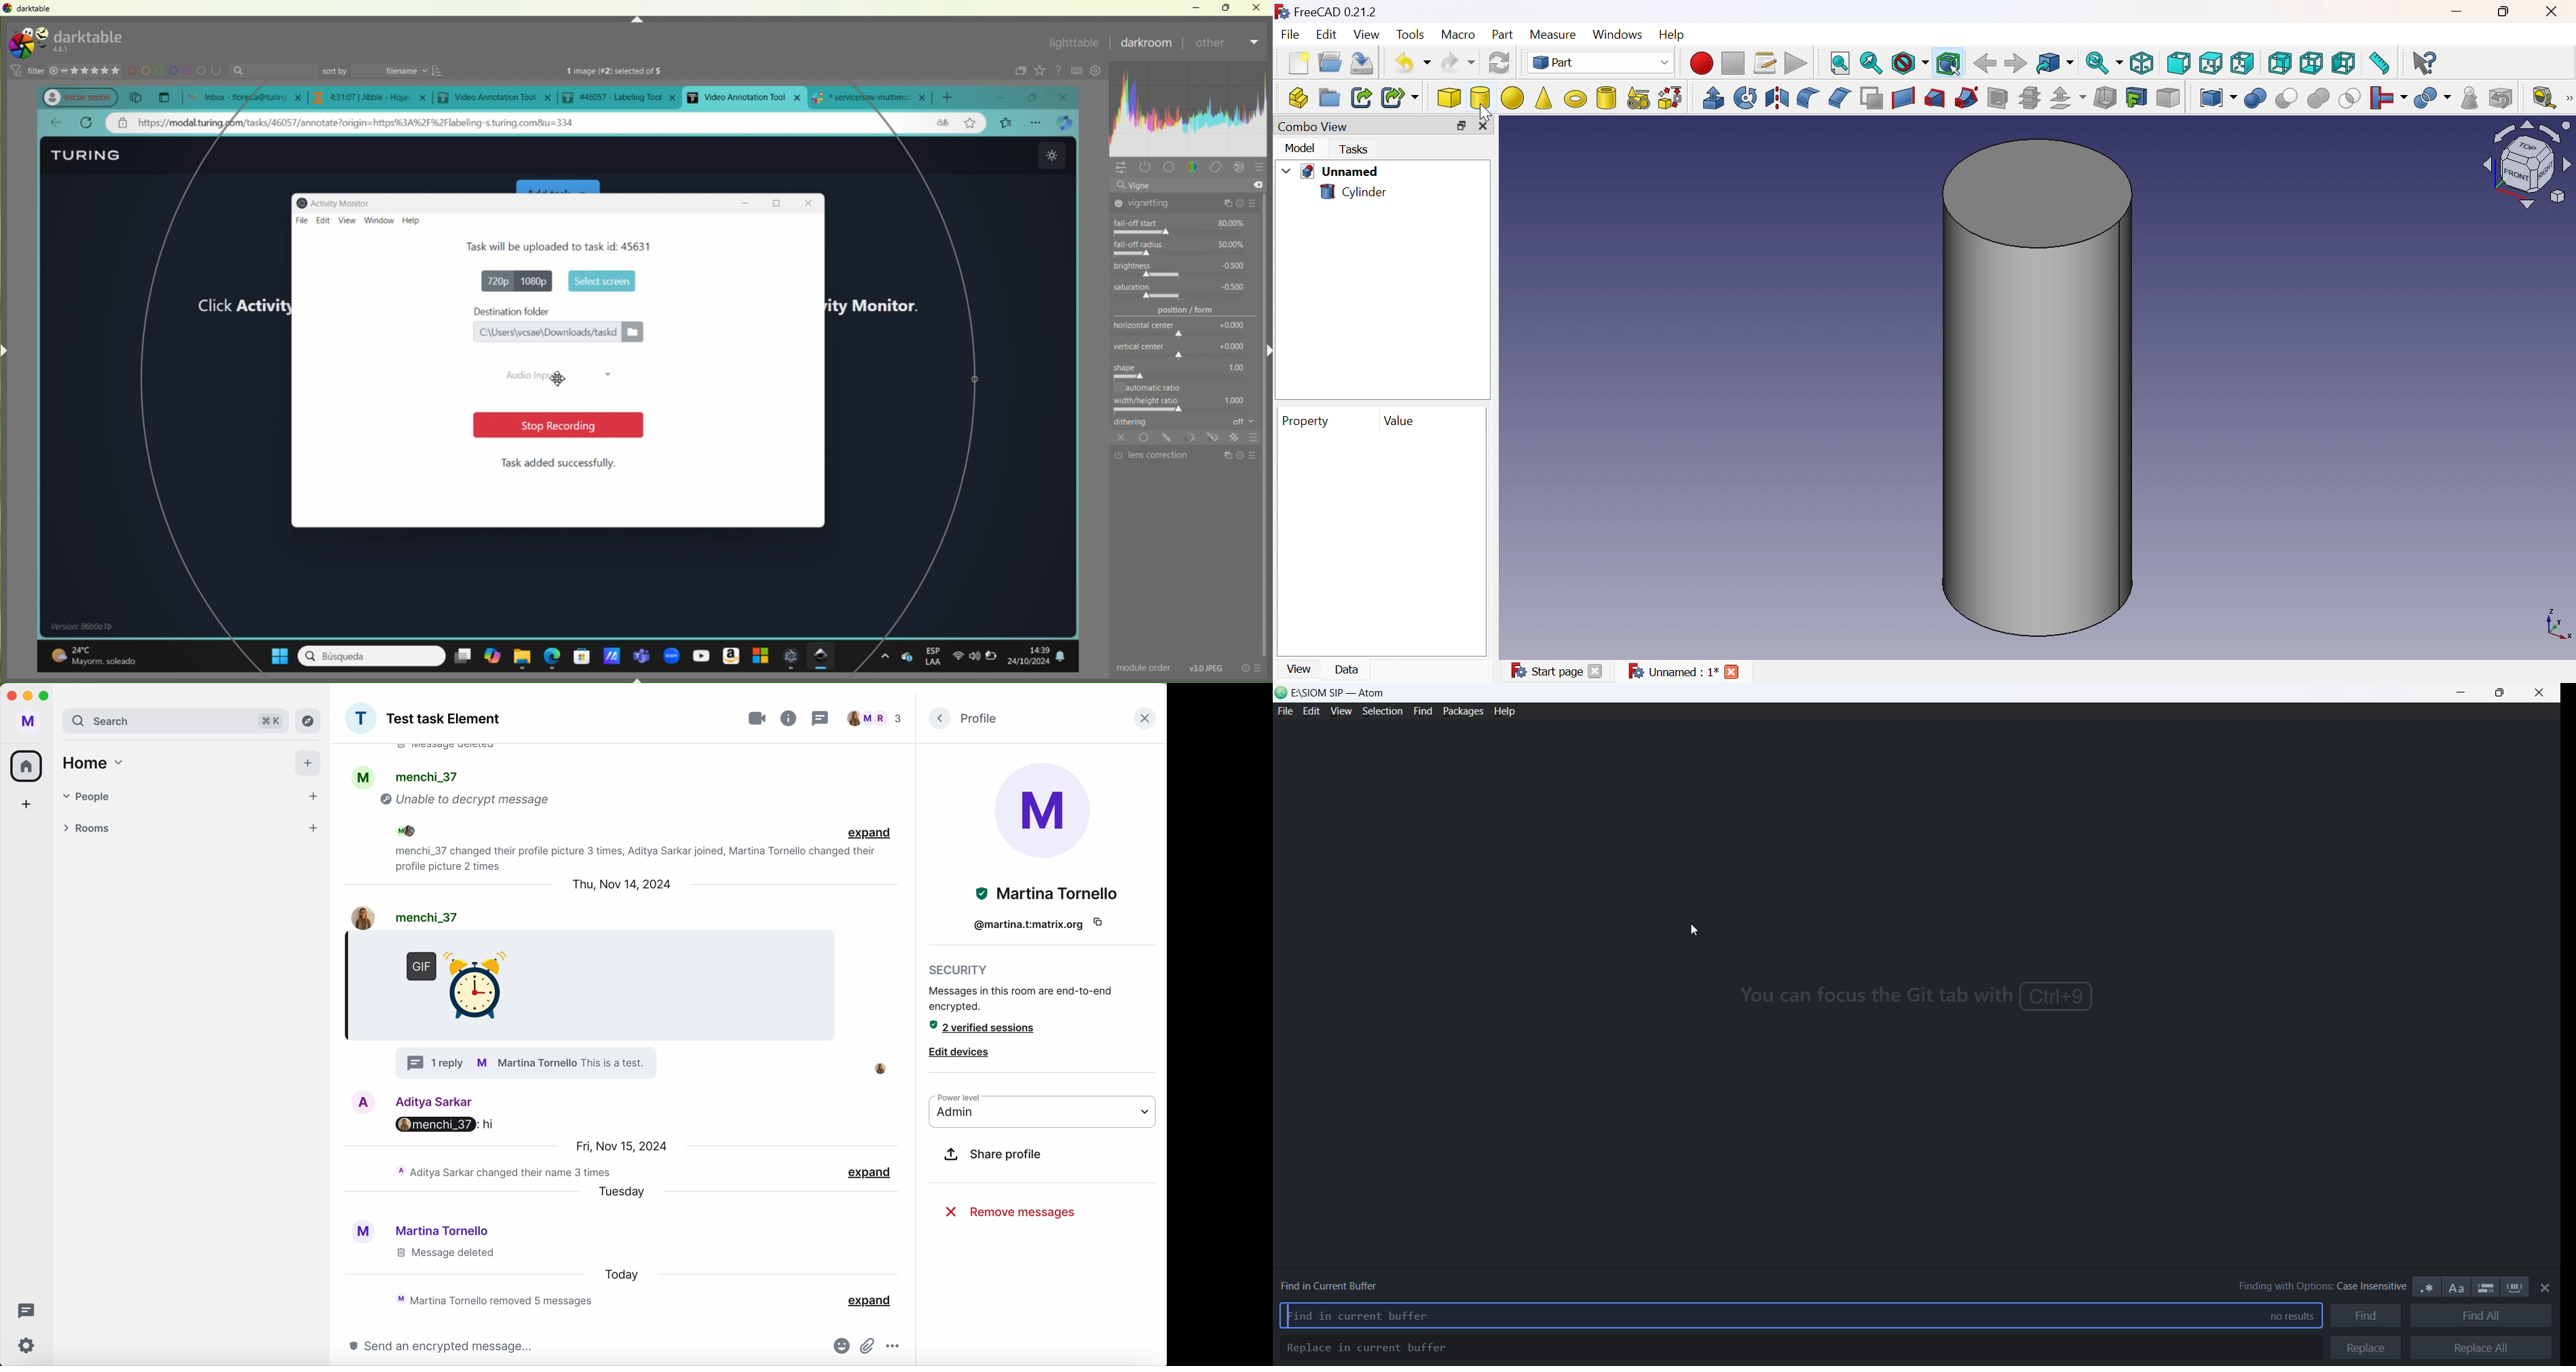  I want to click on expand, so click(867, 834).